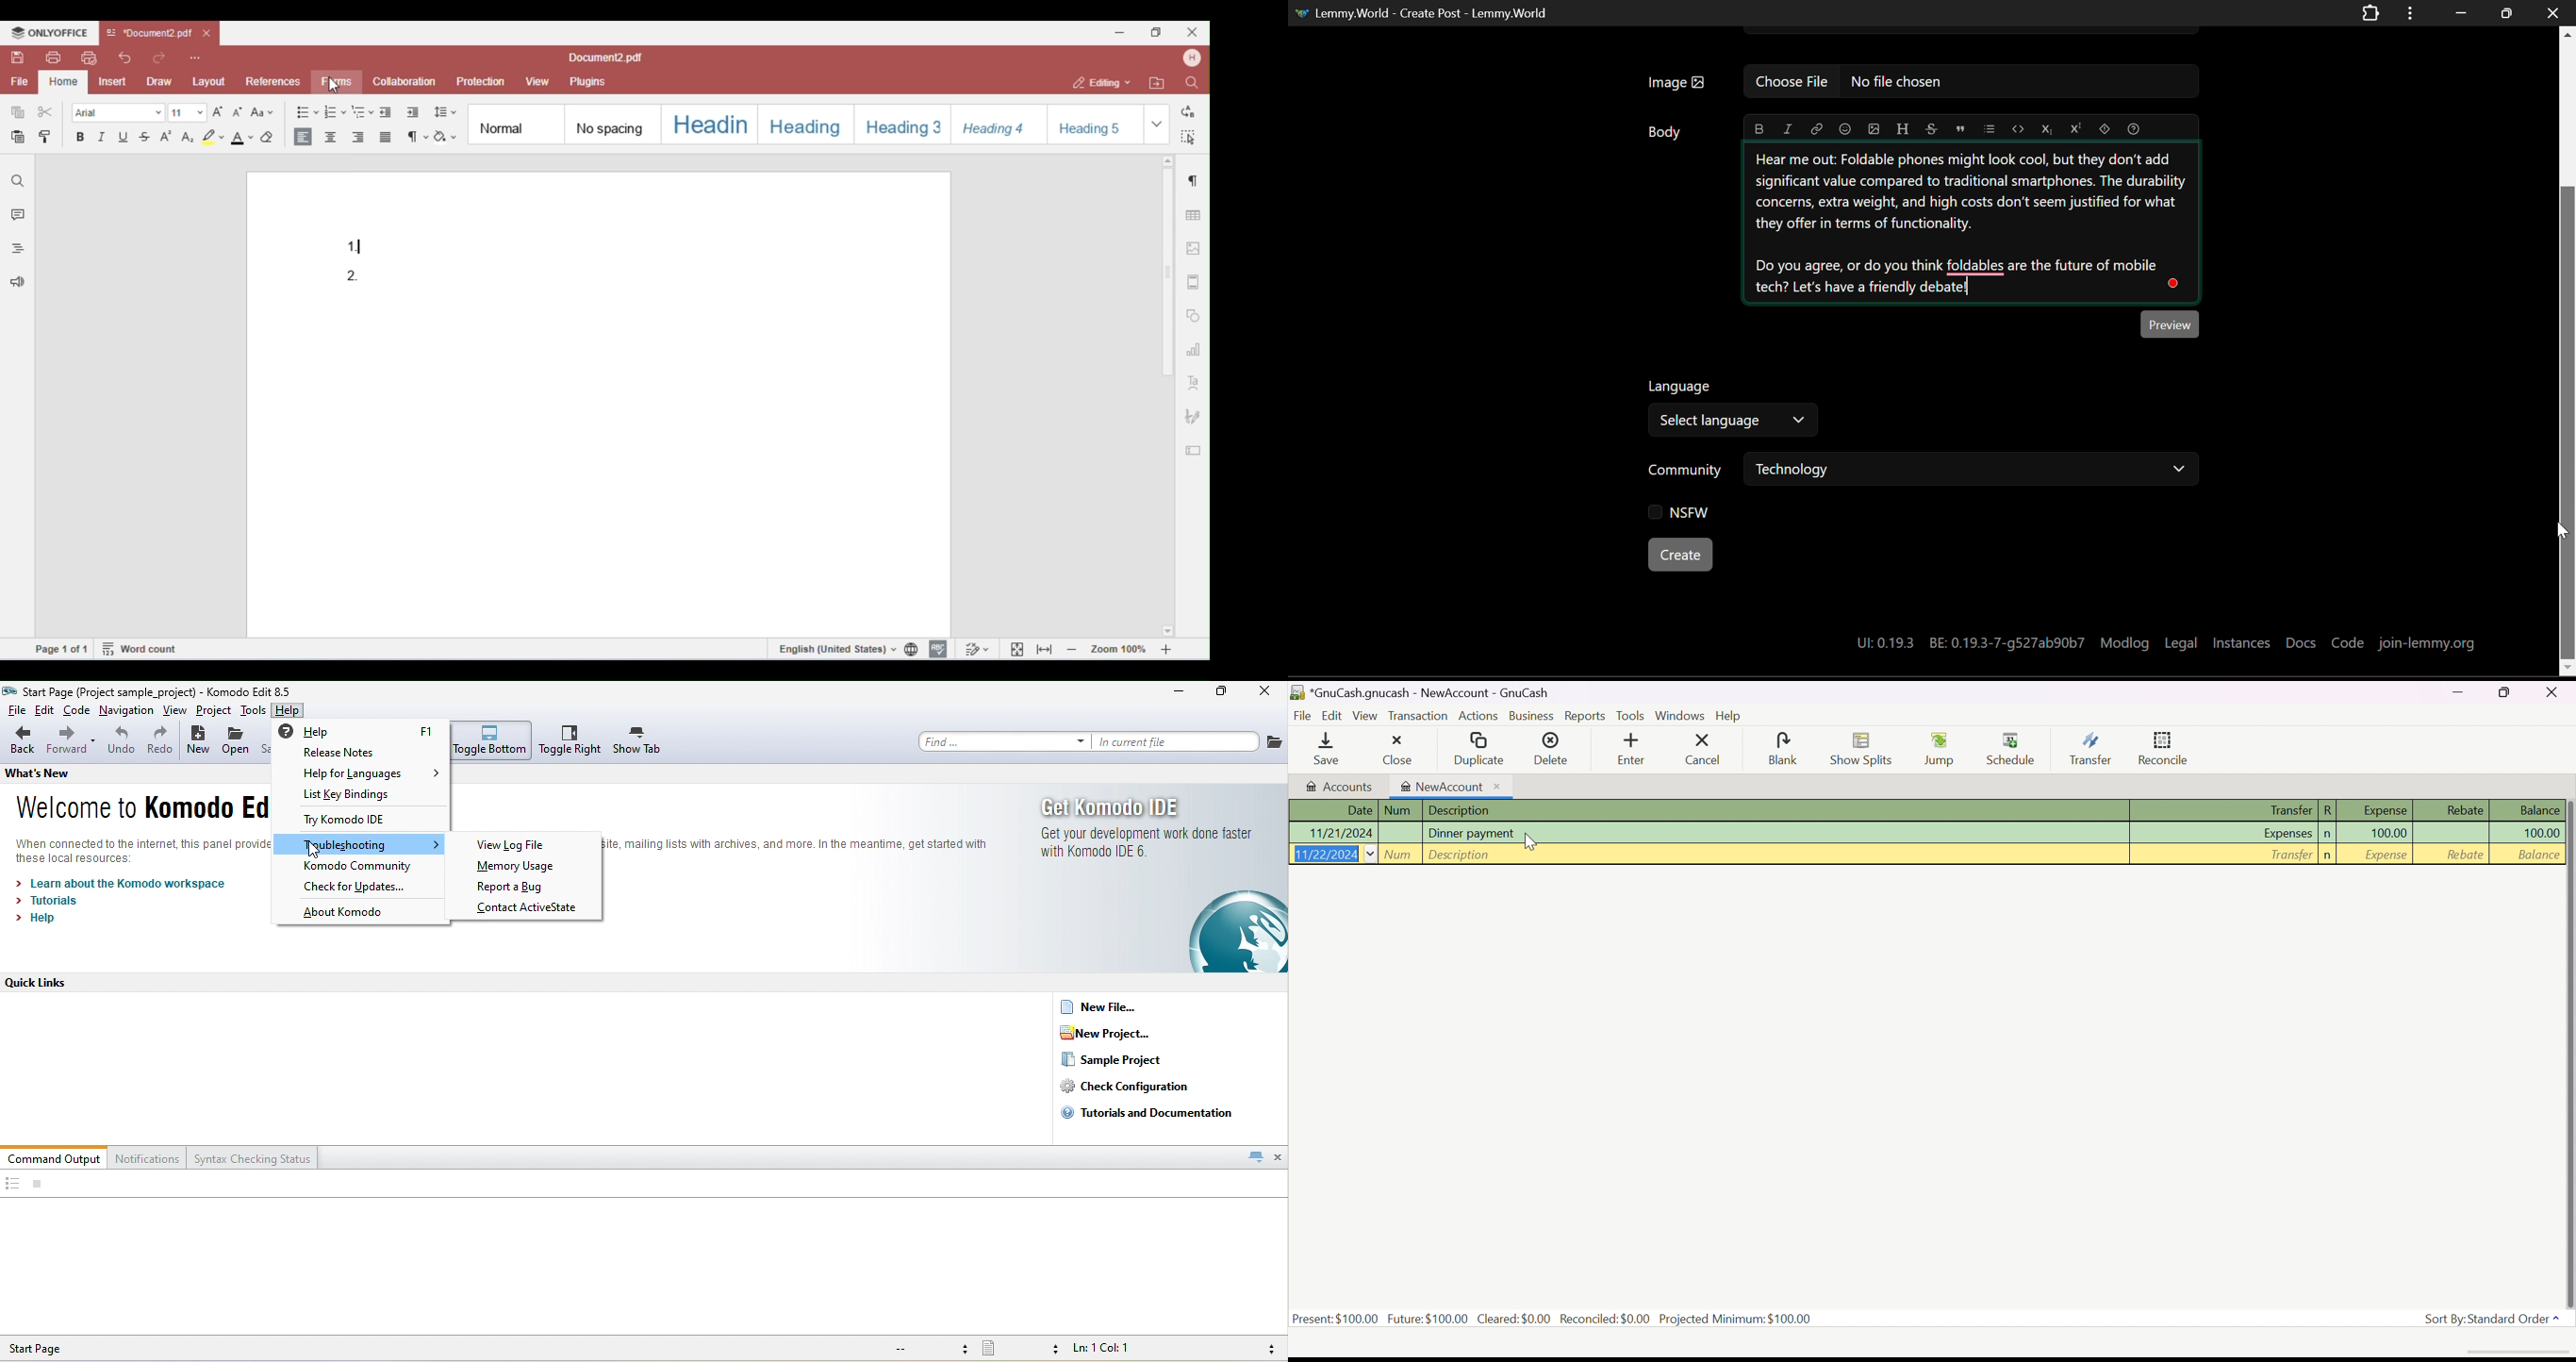 This screenshot has width=2576, height=1372. I want to click on n, so click(2325, 835).